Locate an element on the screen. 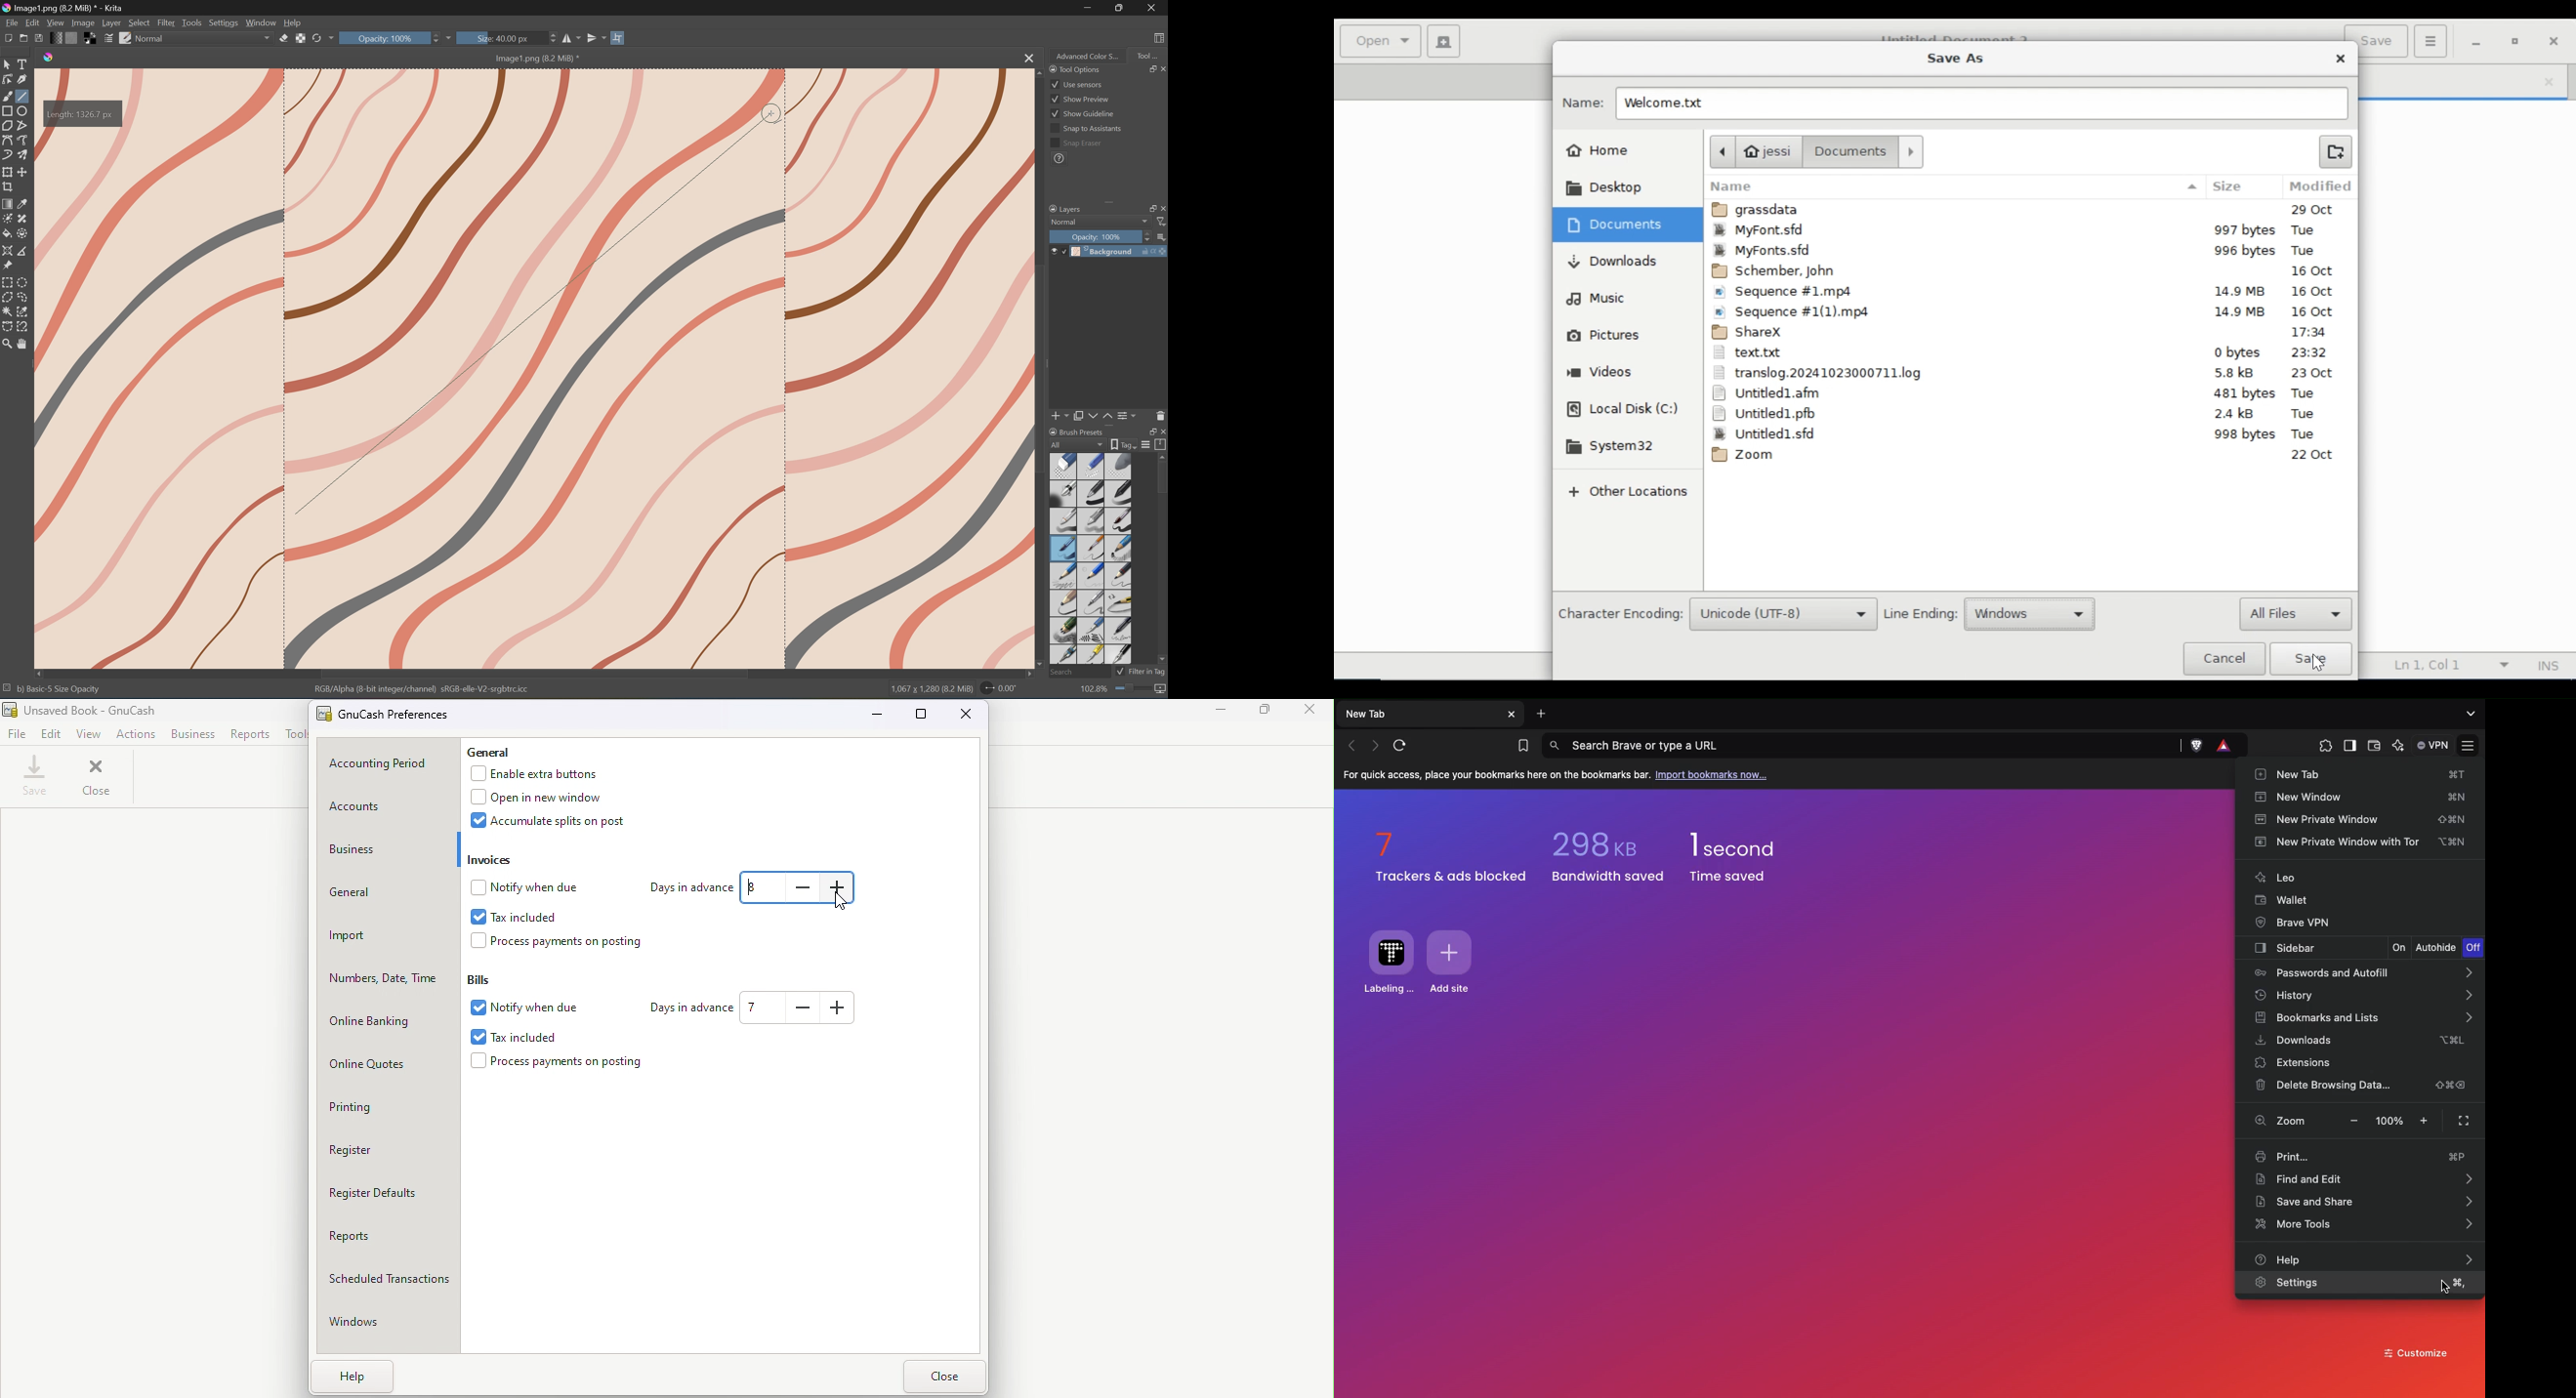  Close is located at coordinates (1161, 431).